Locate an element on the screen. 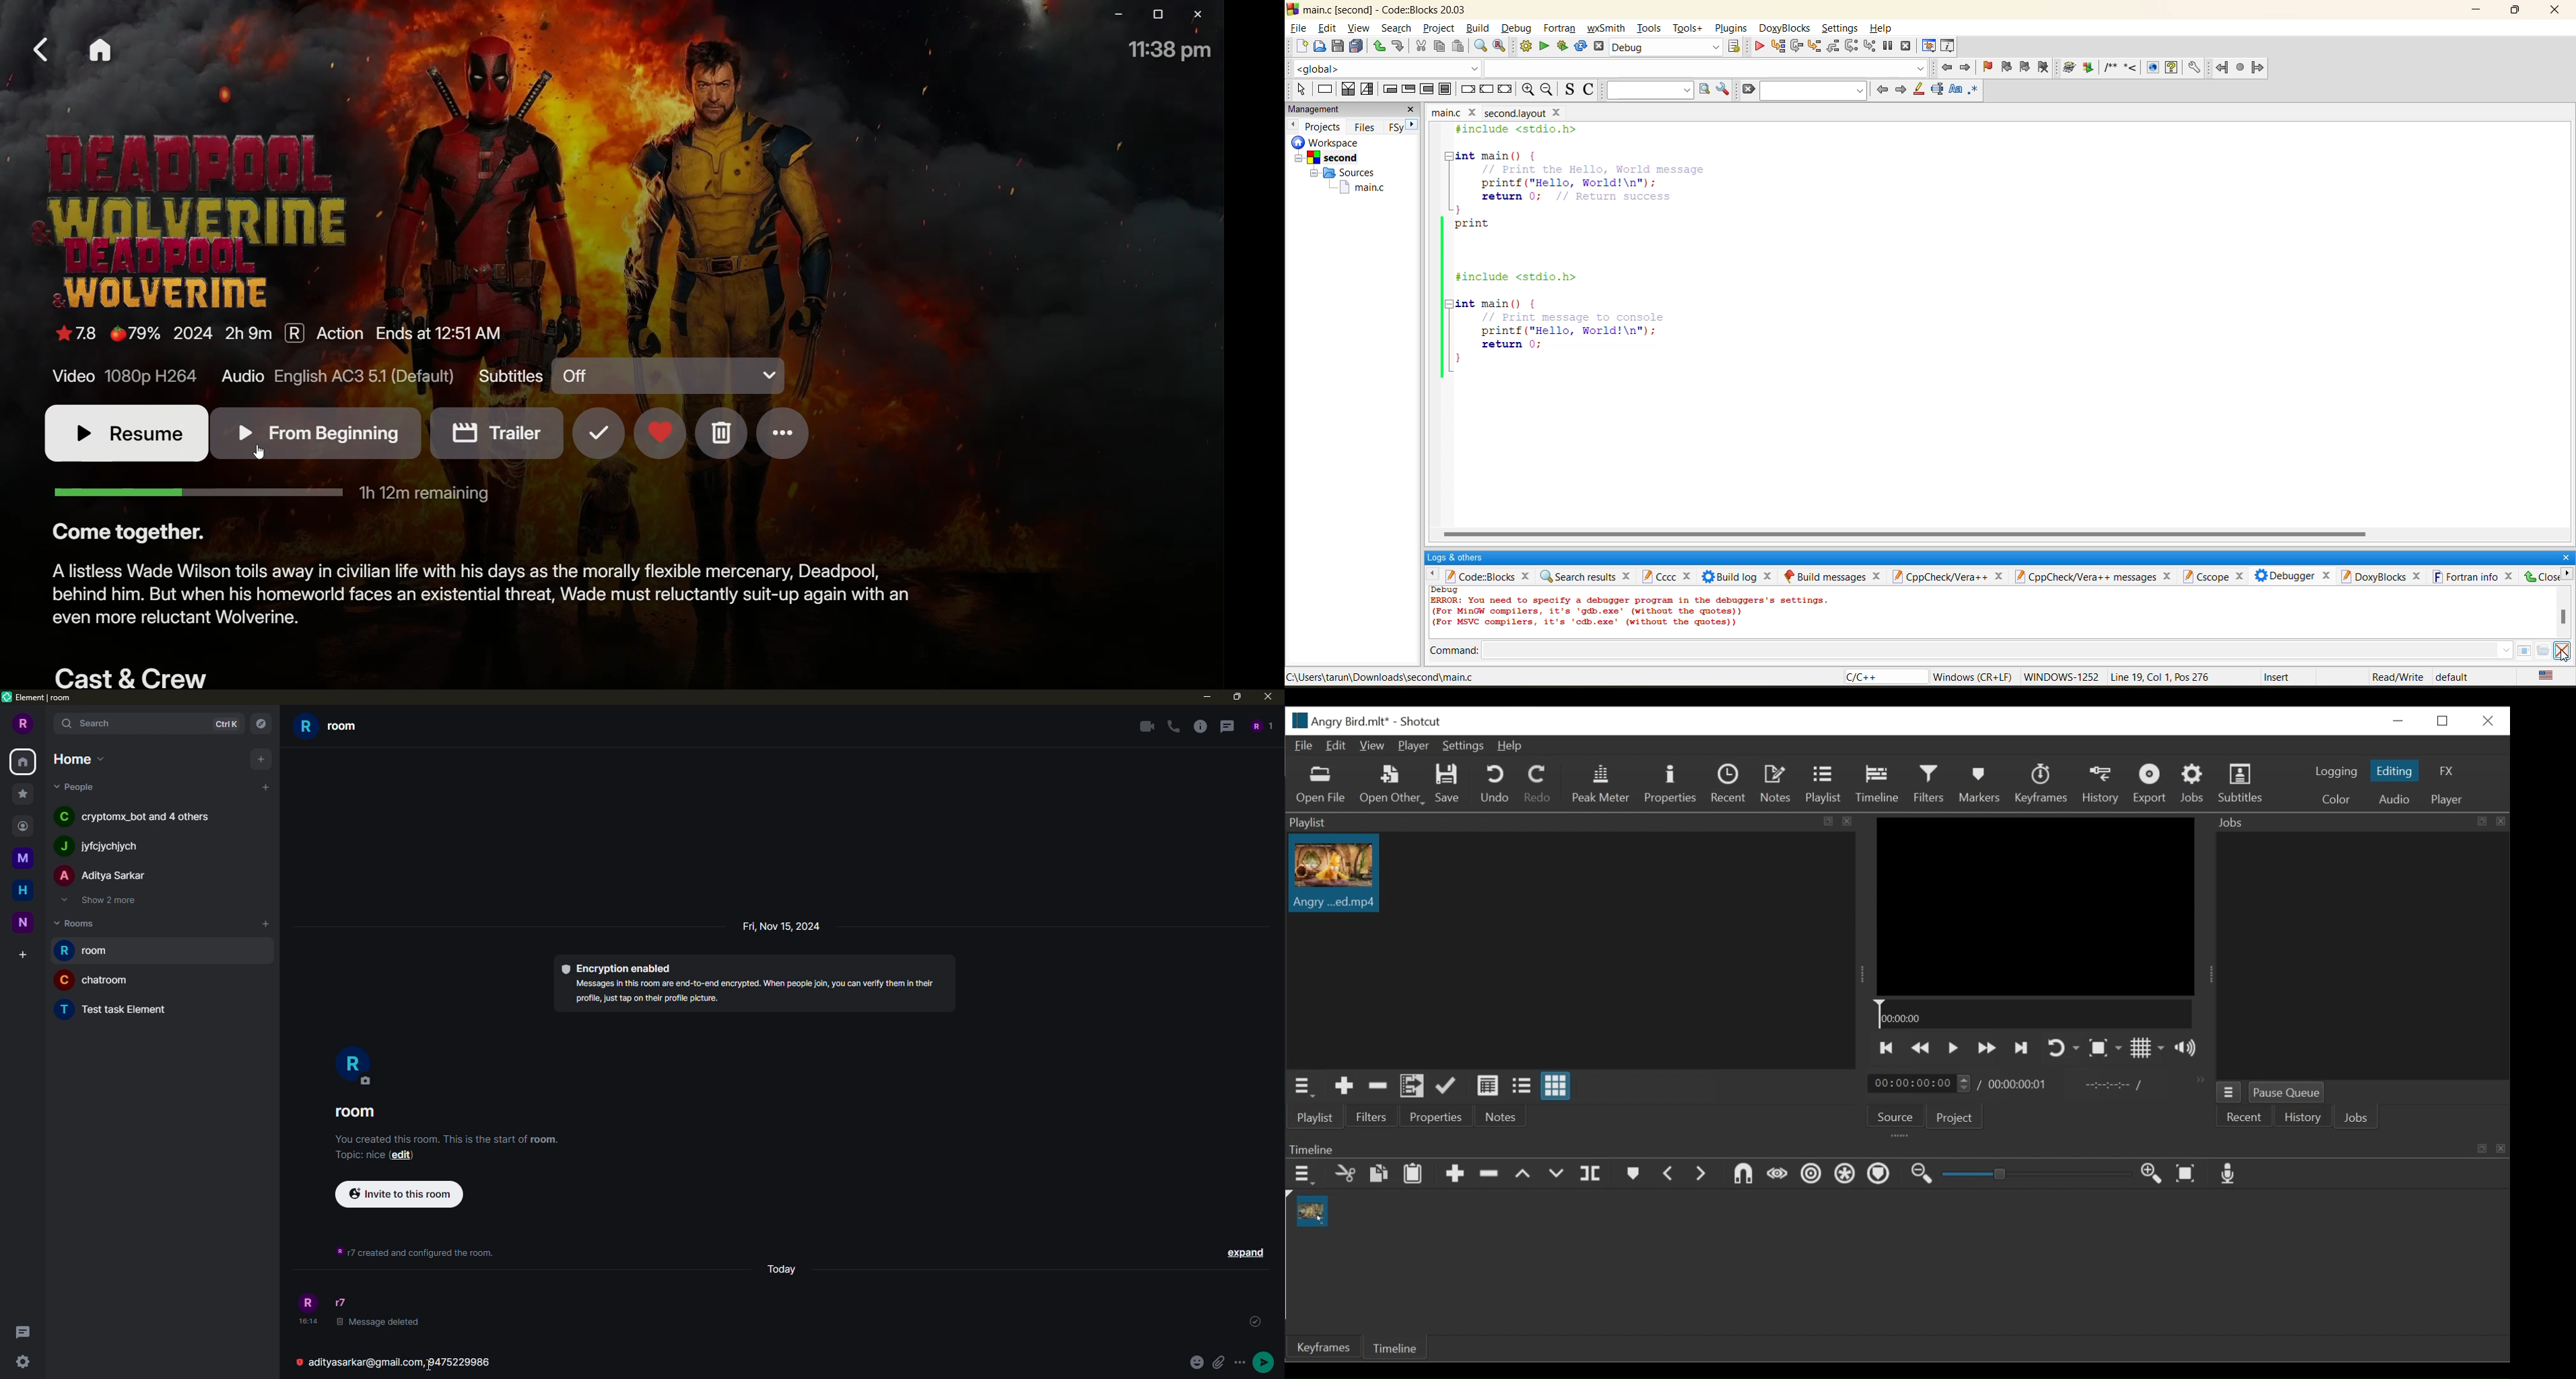  video call is located at coordinates (1142, 725).